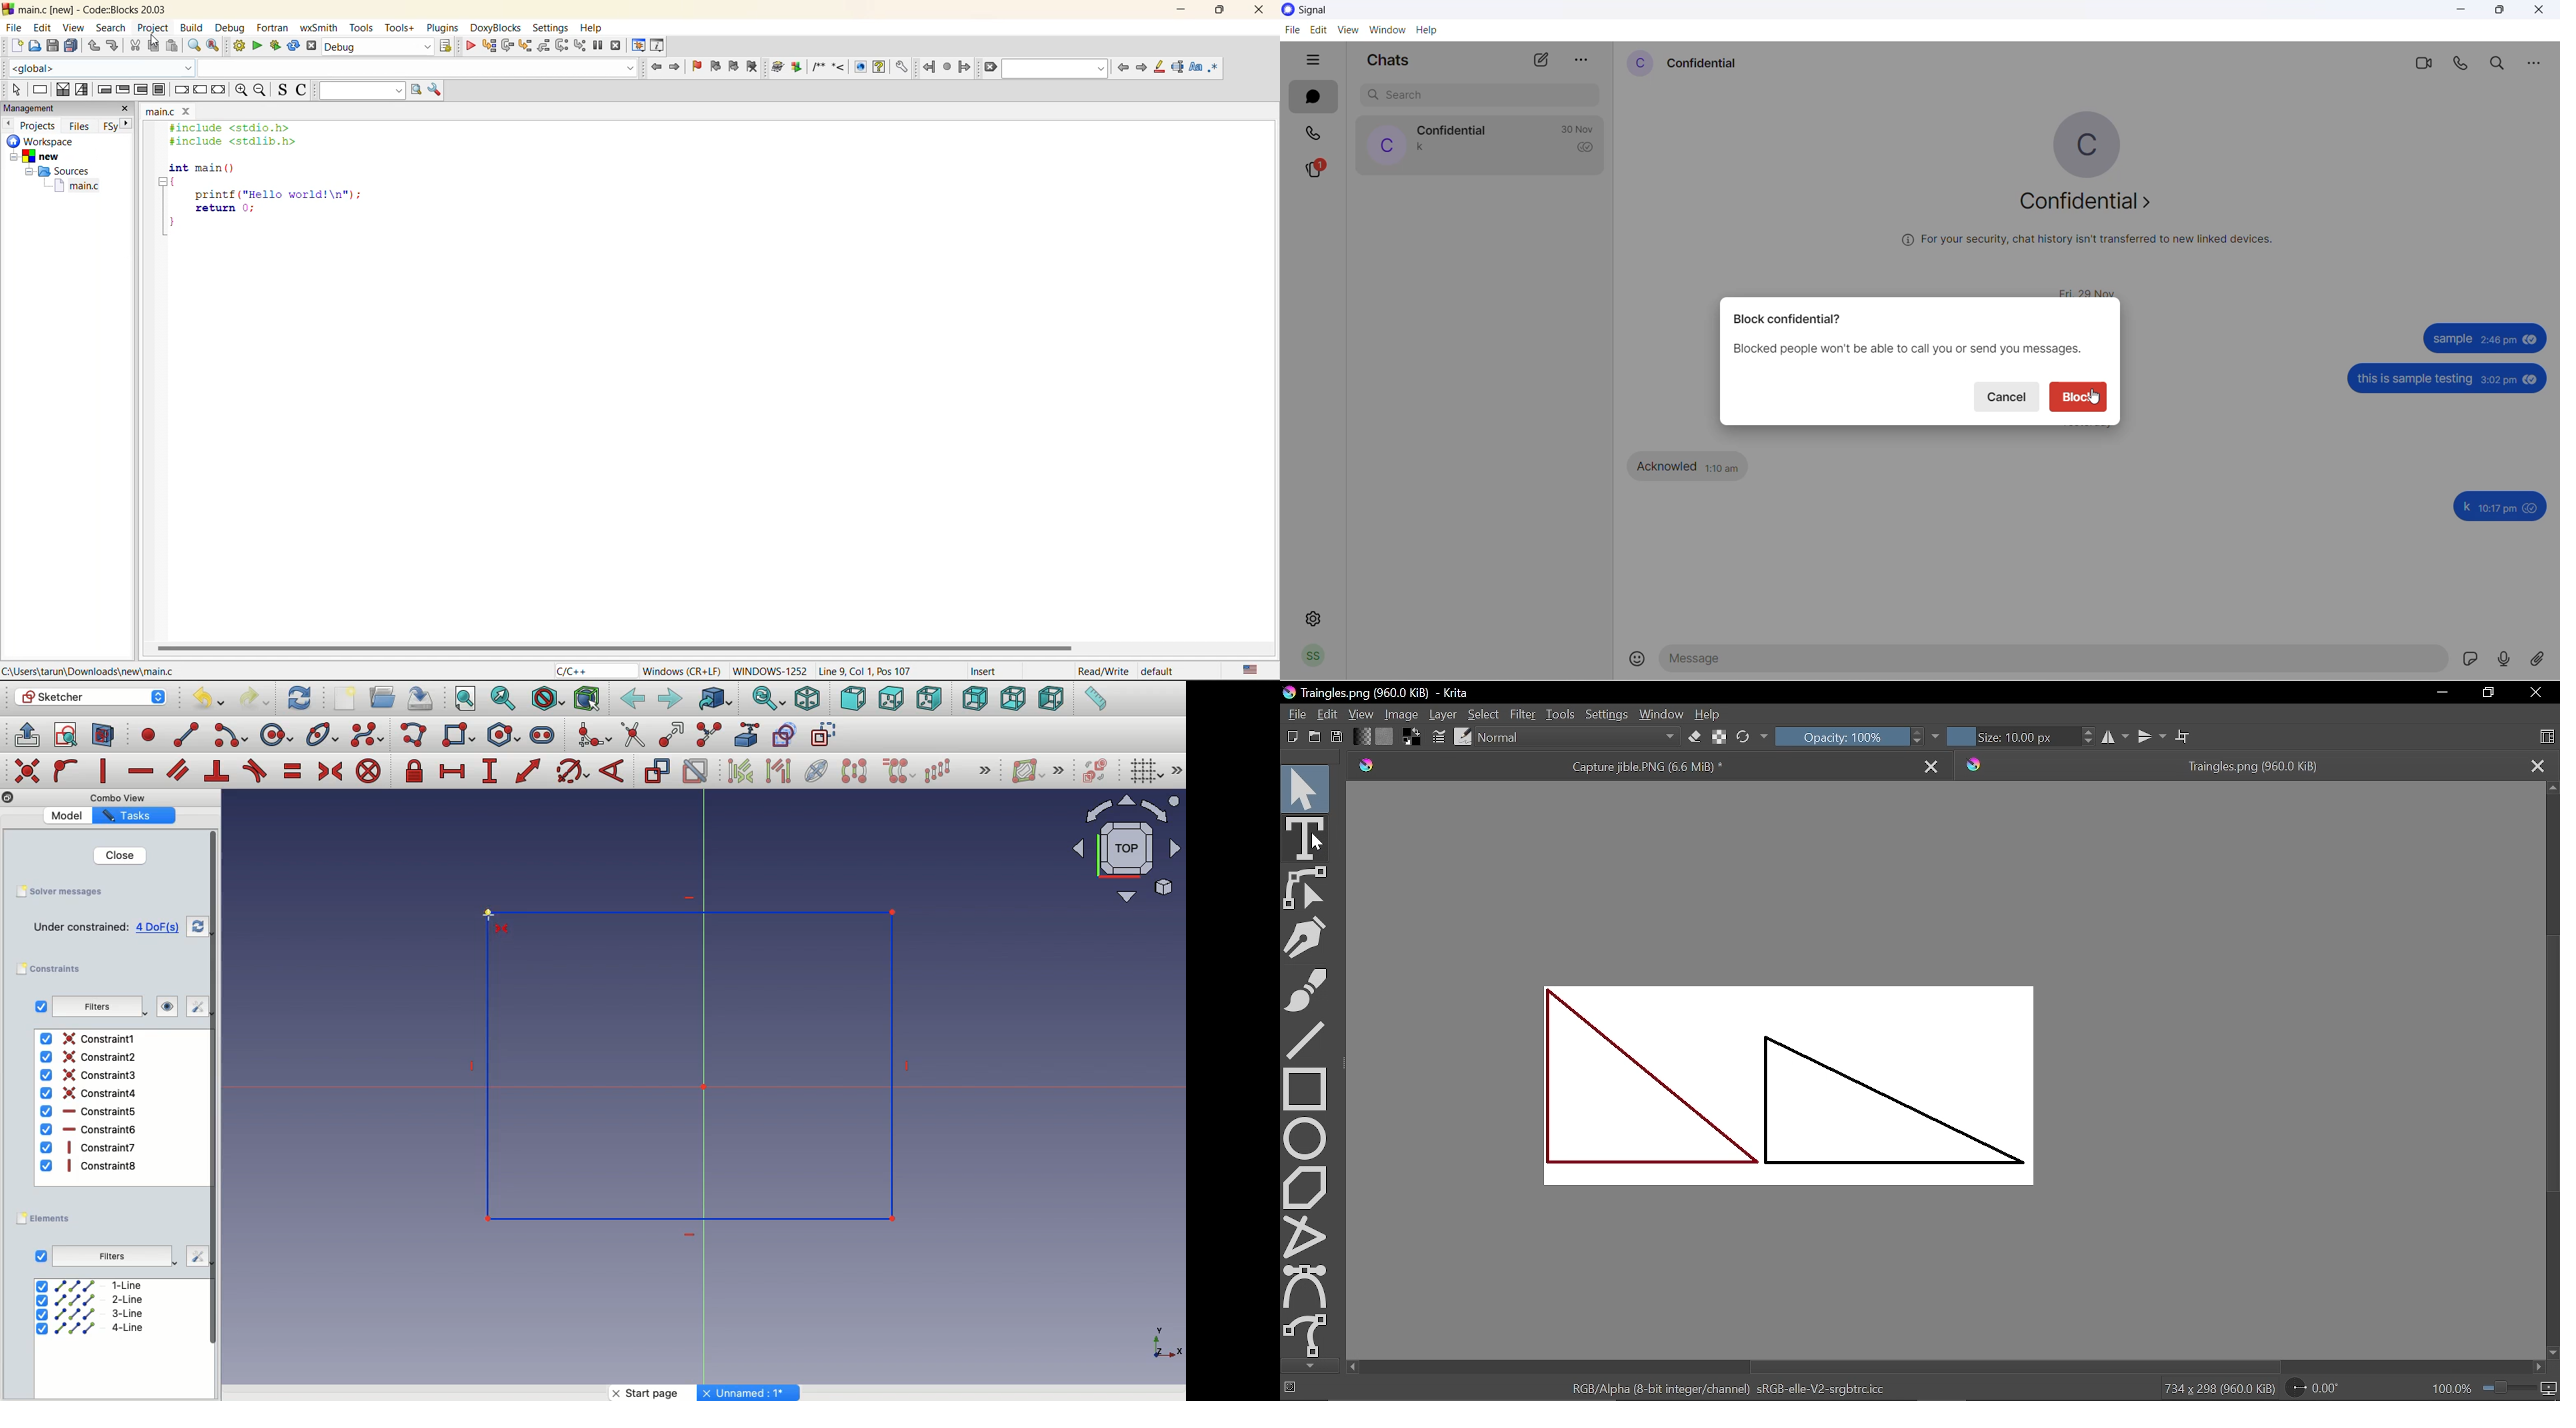 The width and height of the screenshot is (2576, 1428). What do you see at coordinates (683, 671) in the screenshot?
I see `Windows (CR + LF)` at bounding box center [683, 671].